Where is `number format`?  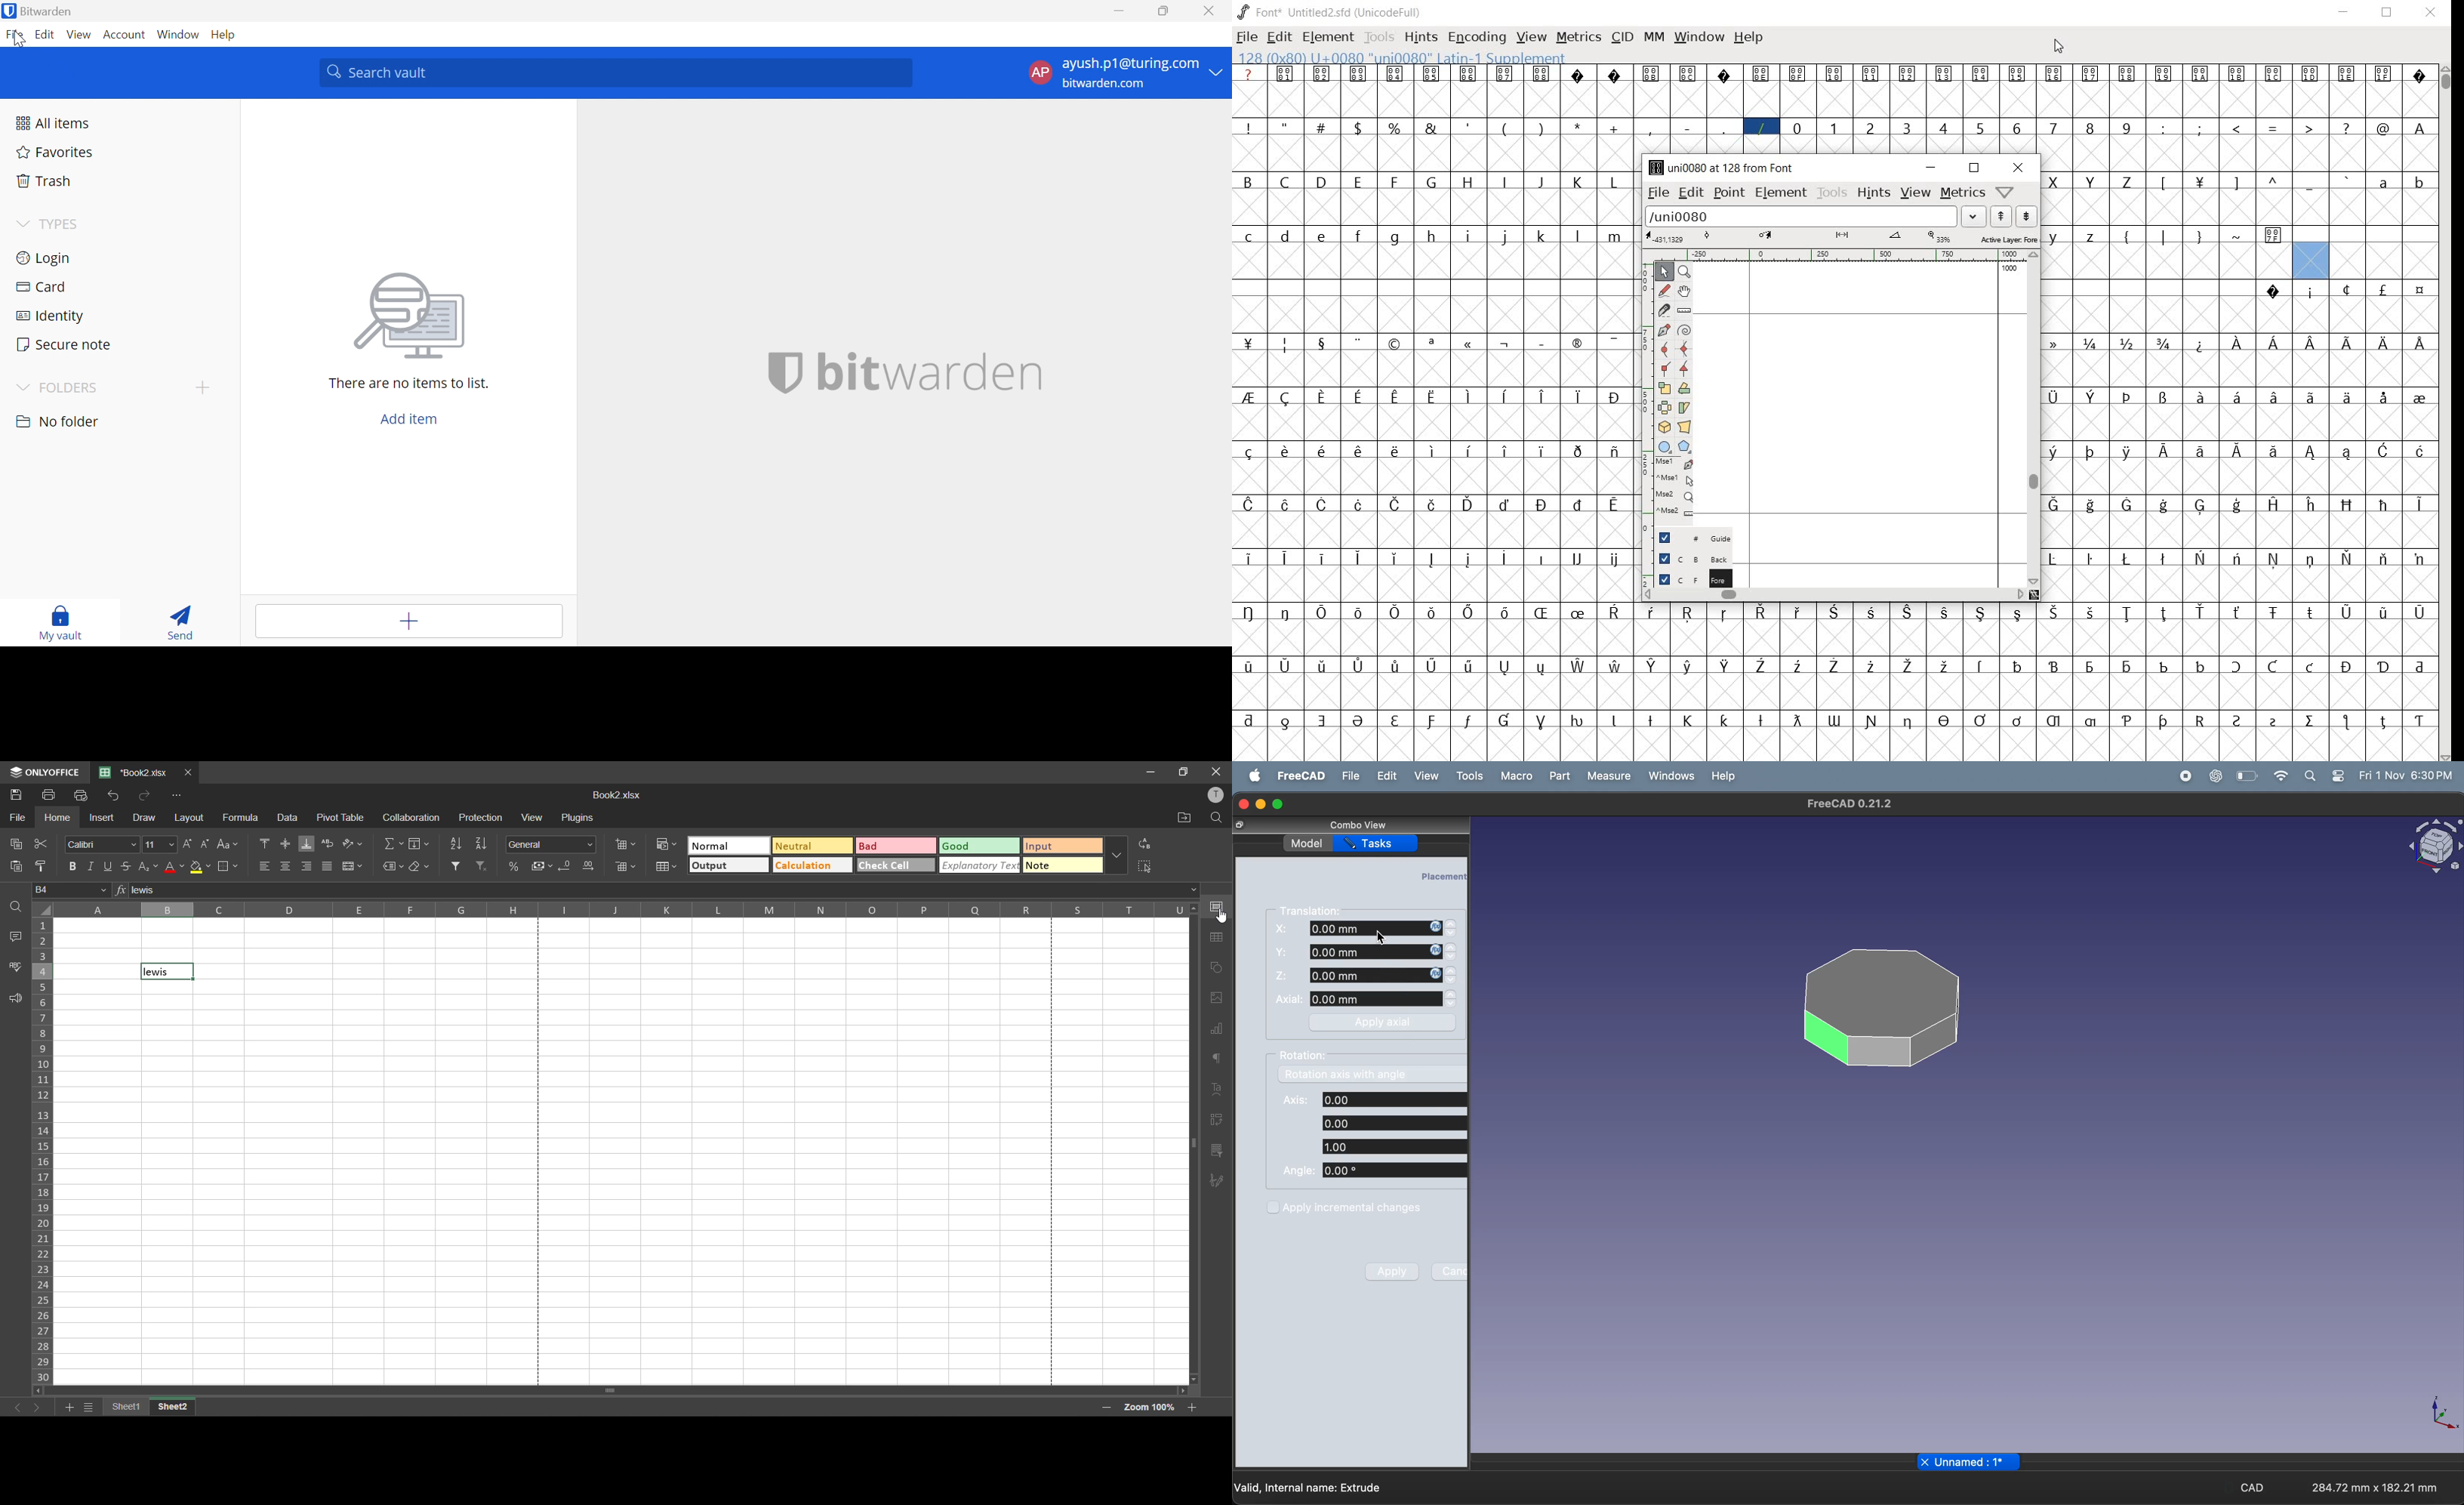 number format is located at coordinates (552, 845).